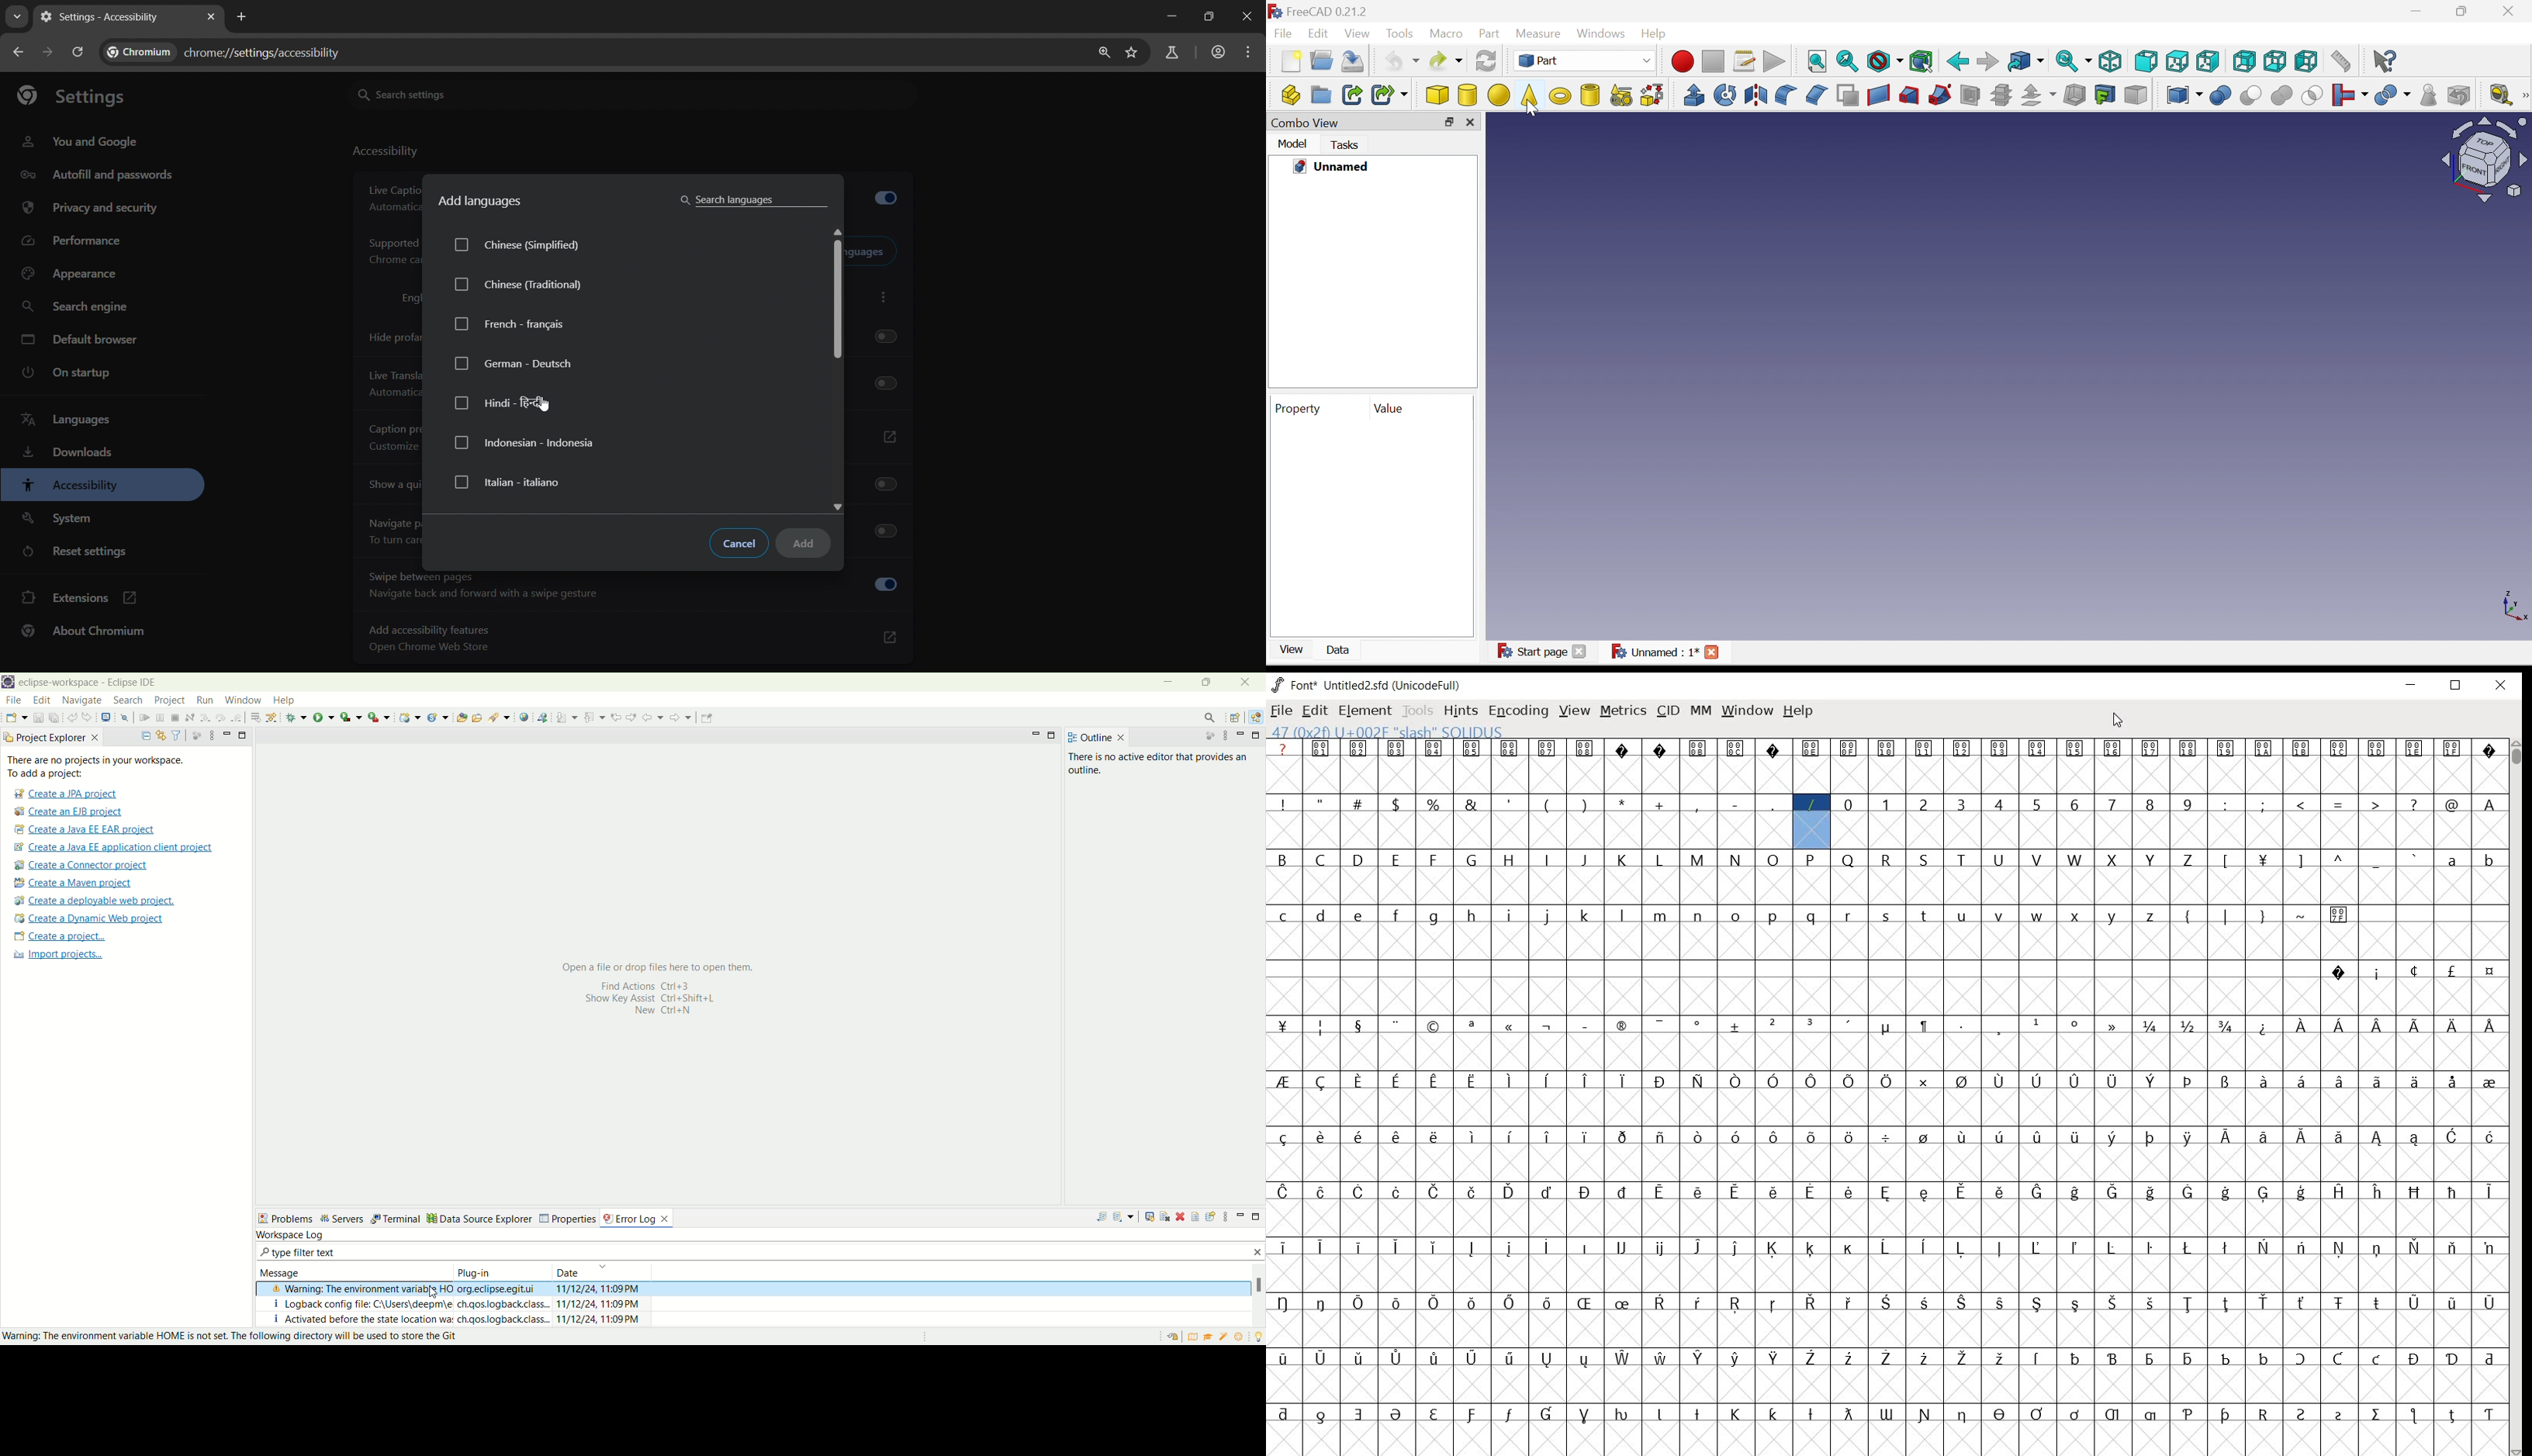 This screenshot has width=2548, height=1456. I want to click on Part, so click(1584, 59).